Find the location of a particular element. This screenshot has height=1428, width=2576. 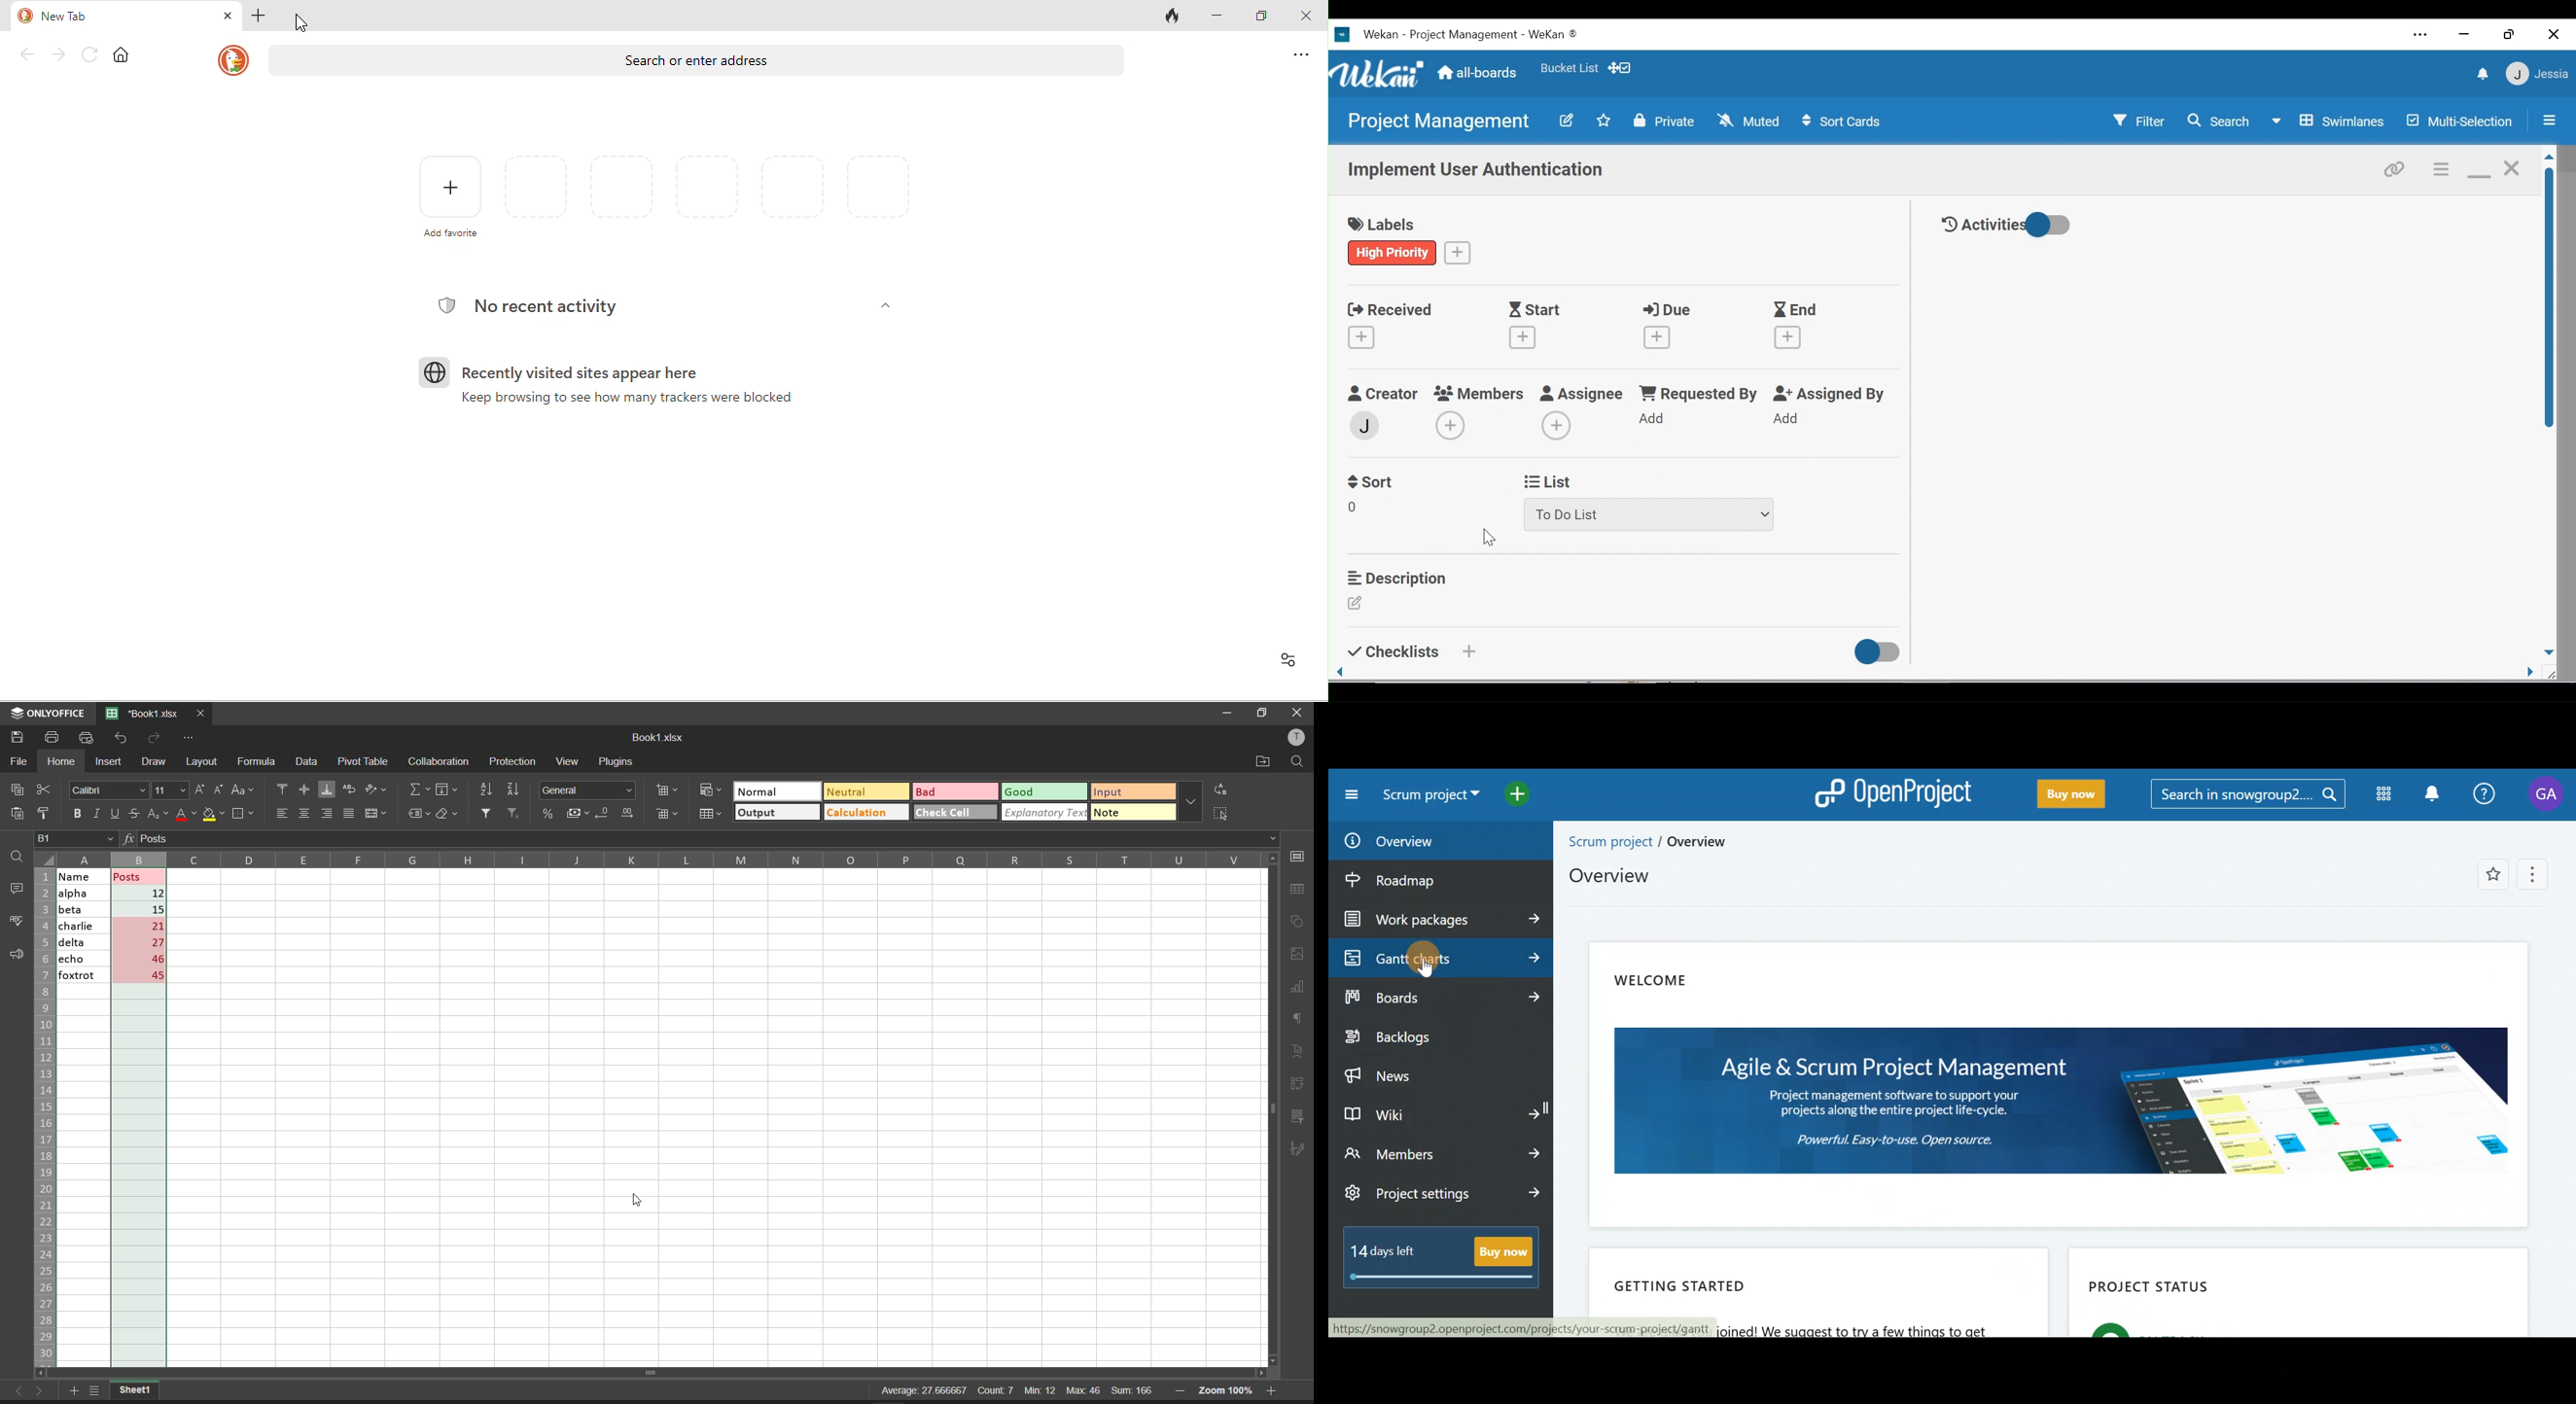

scroll bar is located at coordinates (658, 1366).